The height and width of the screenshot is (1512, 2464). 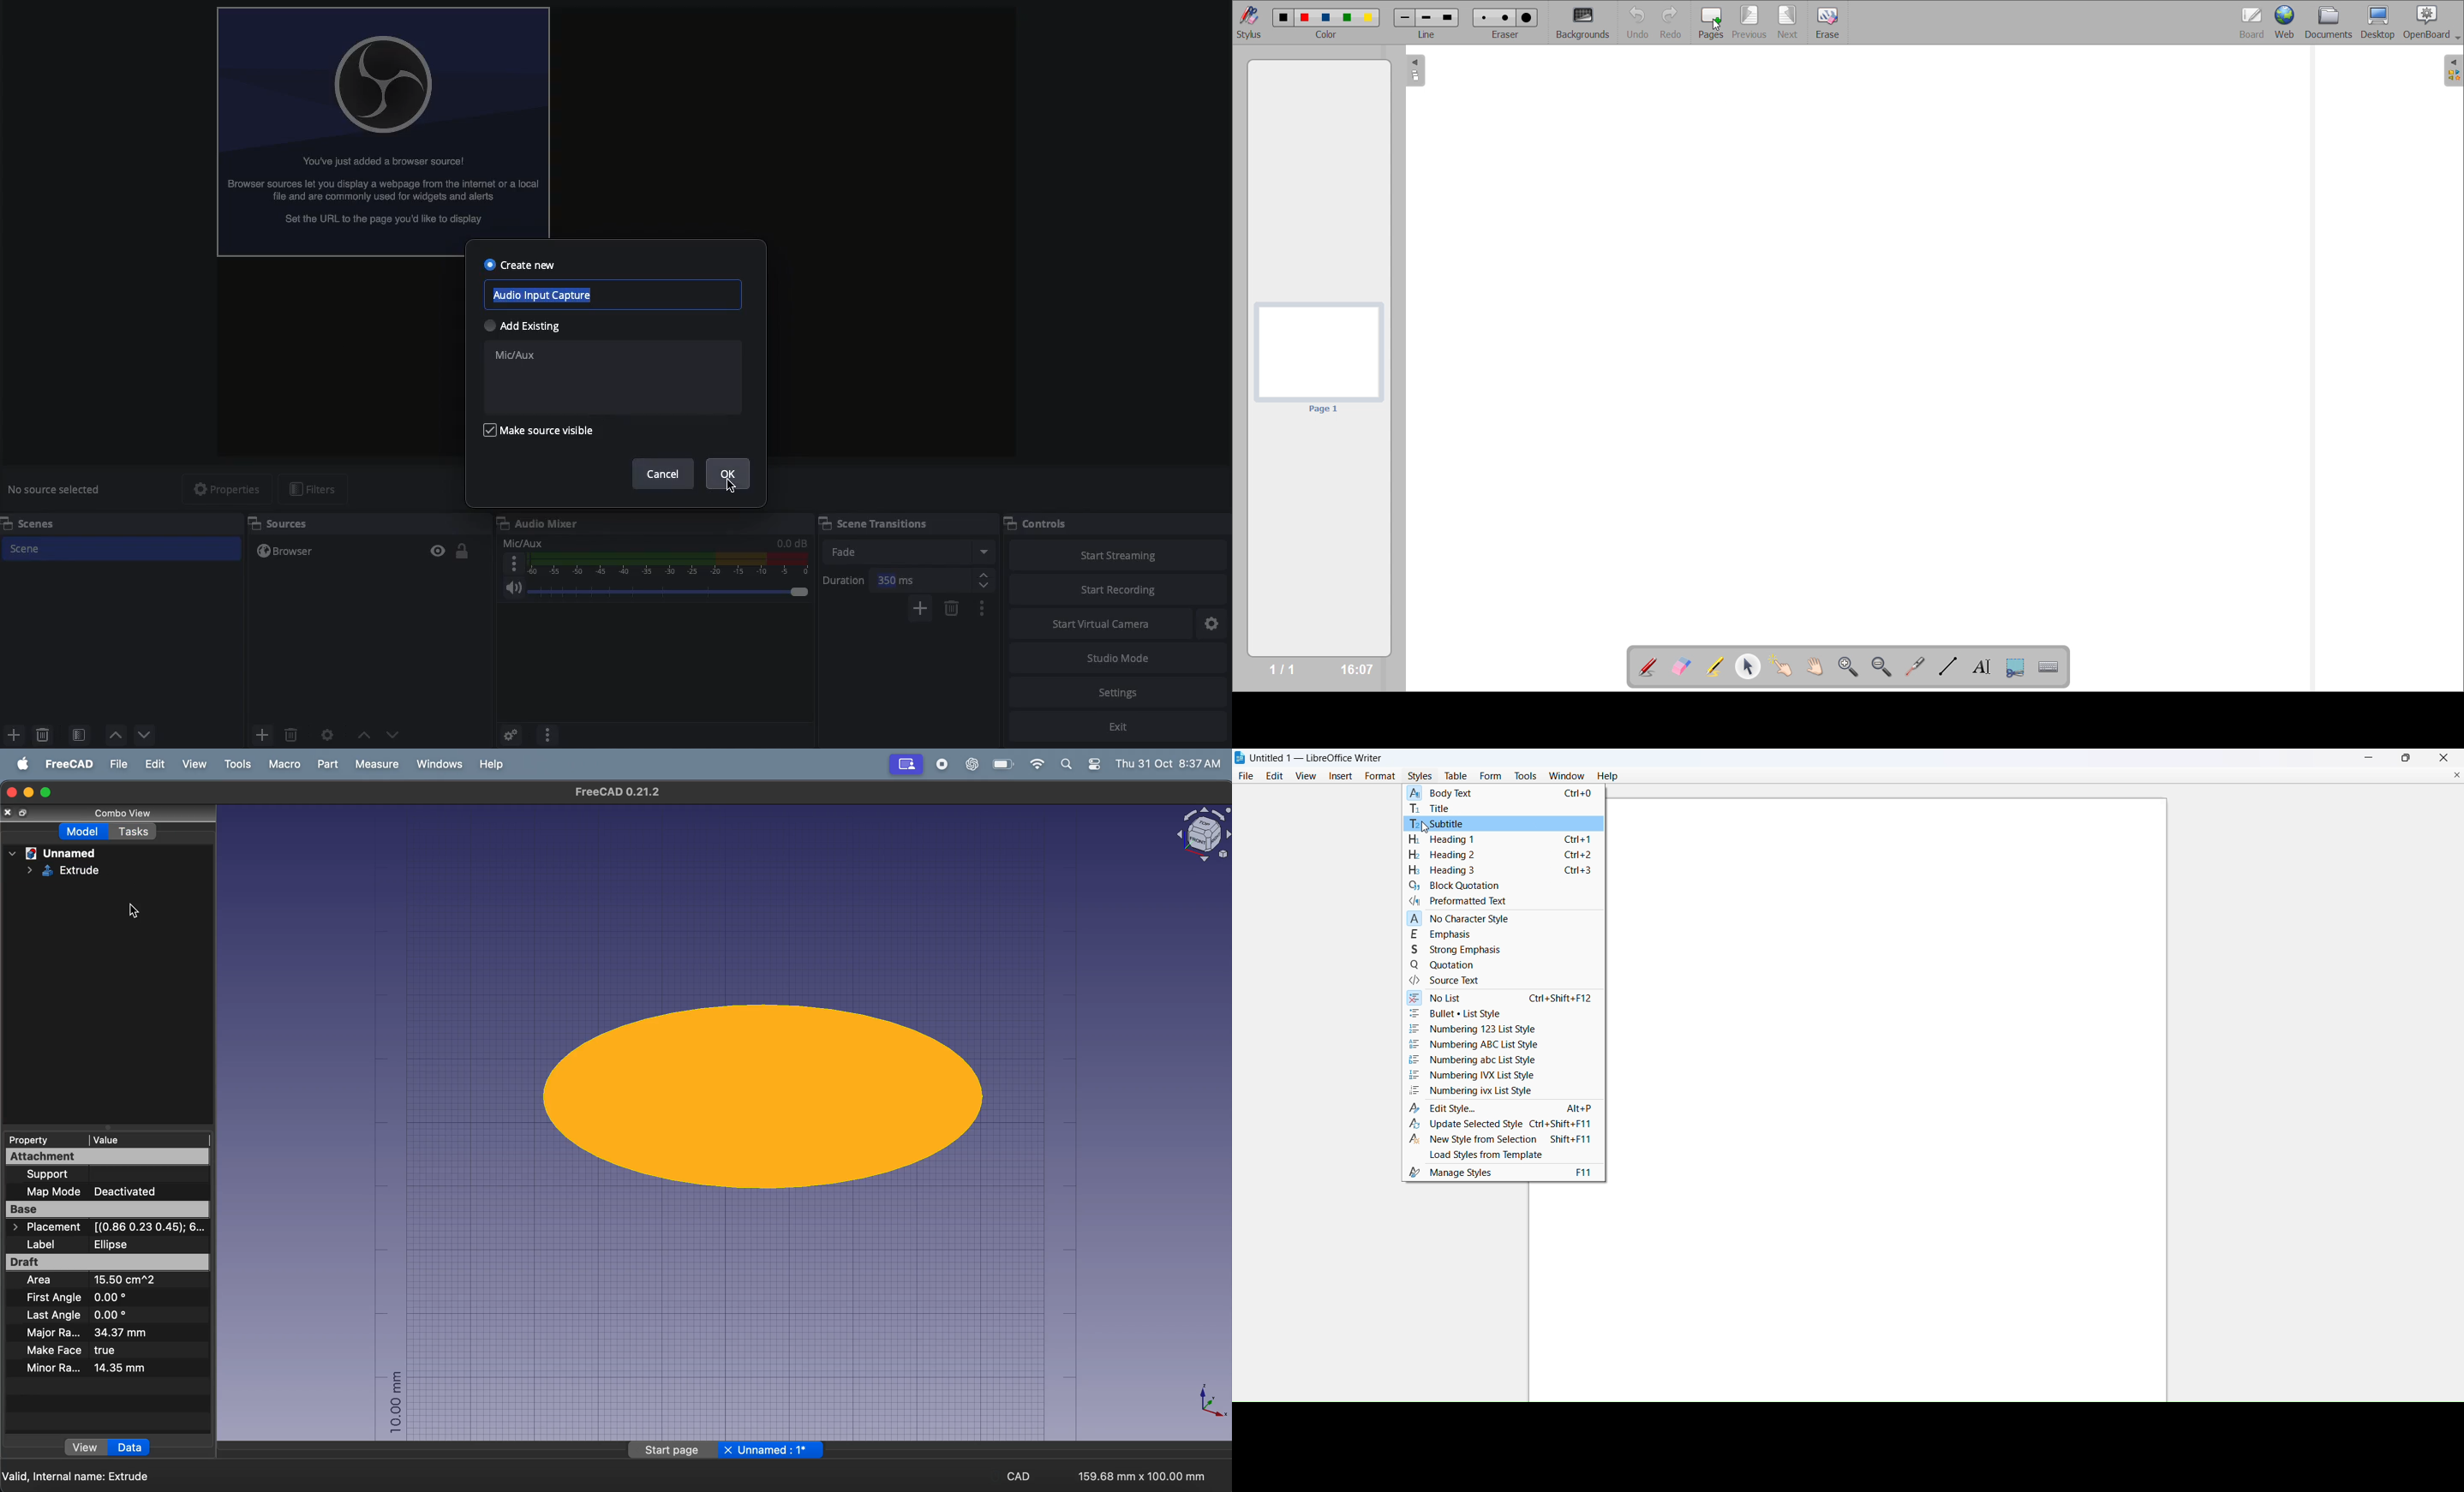 I want to click on window, so click(x=1568, y=776).